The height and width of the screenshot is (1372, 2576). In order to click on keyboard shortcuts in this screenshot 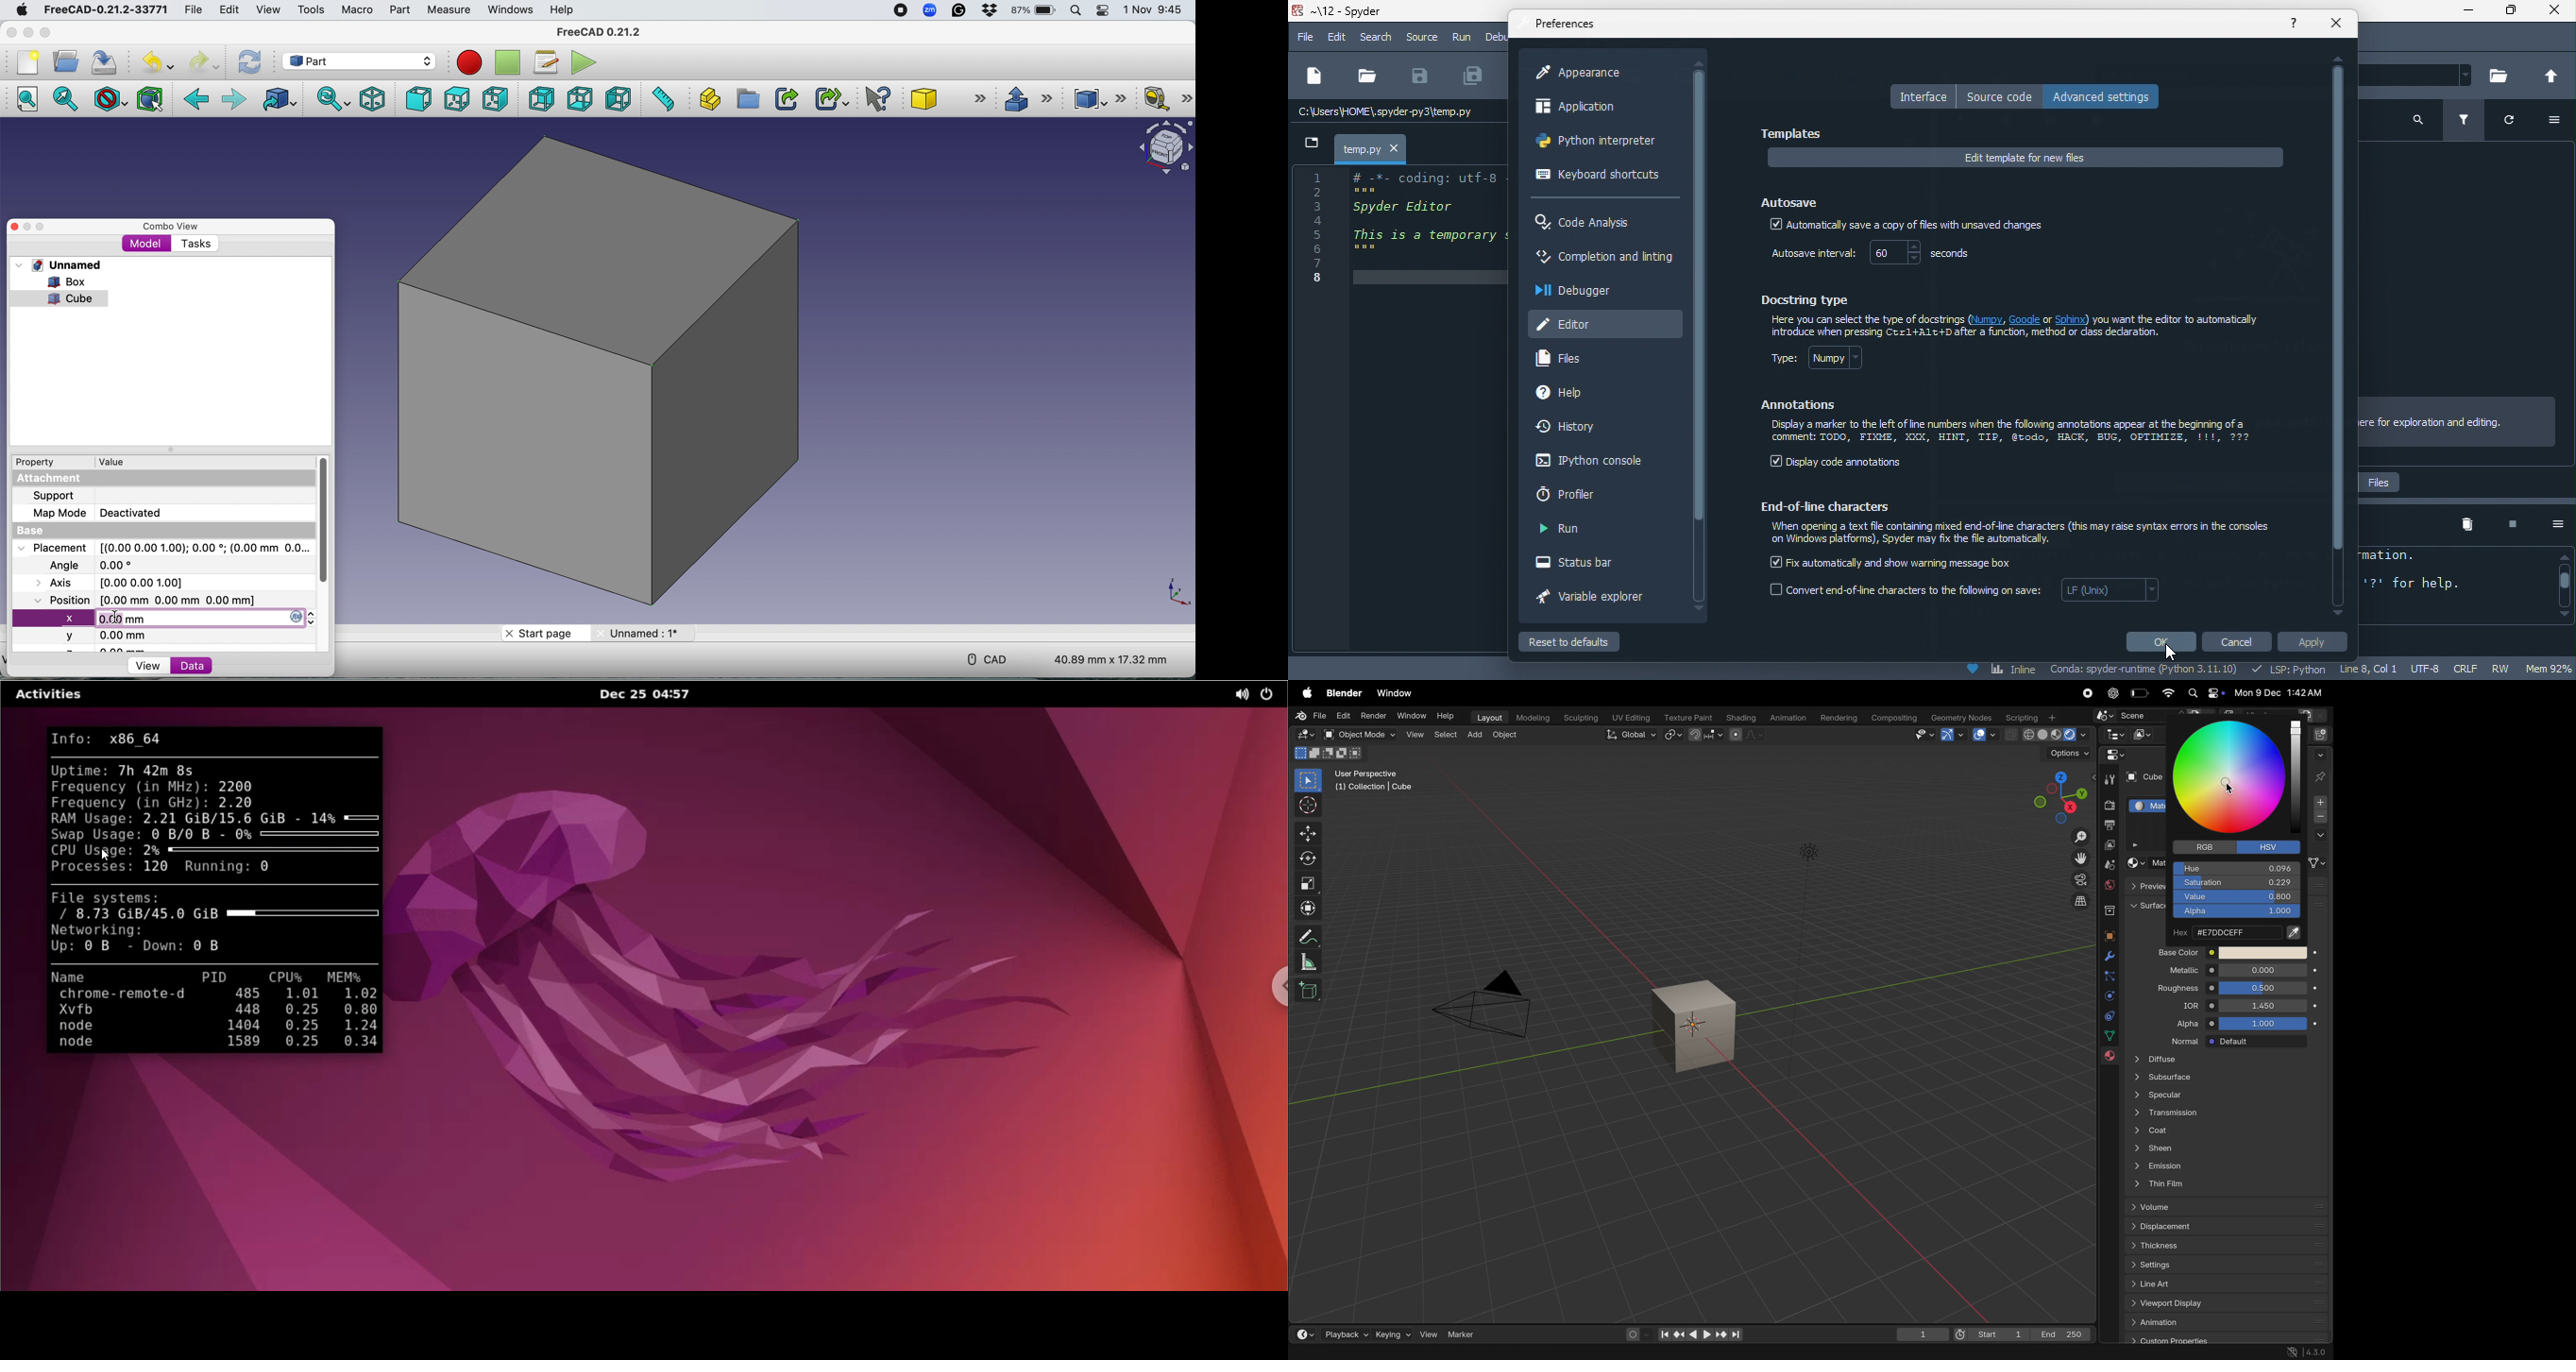, I will do `click(1598, 177)`.